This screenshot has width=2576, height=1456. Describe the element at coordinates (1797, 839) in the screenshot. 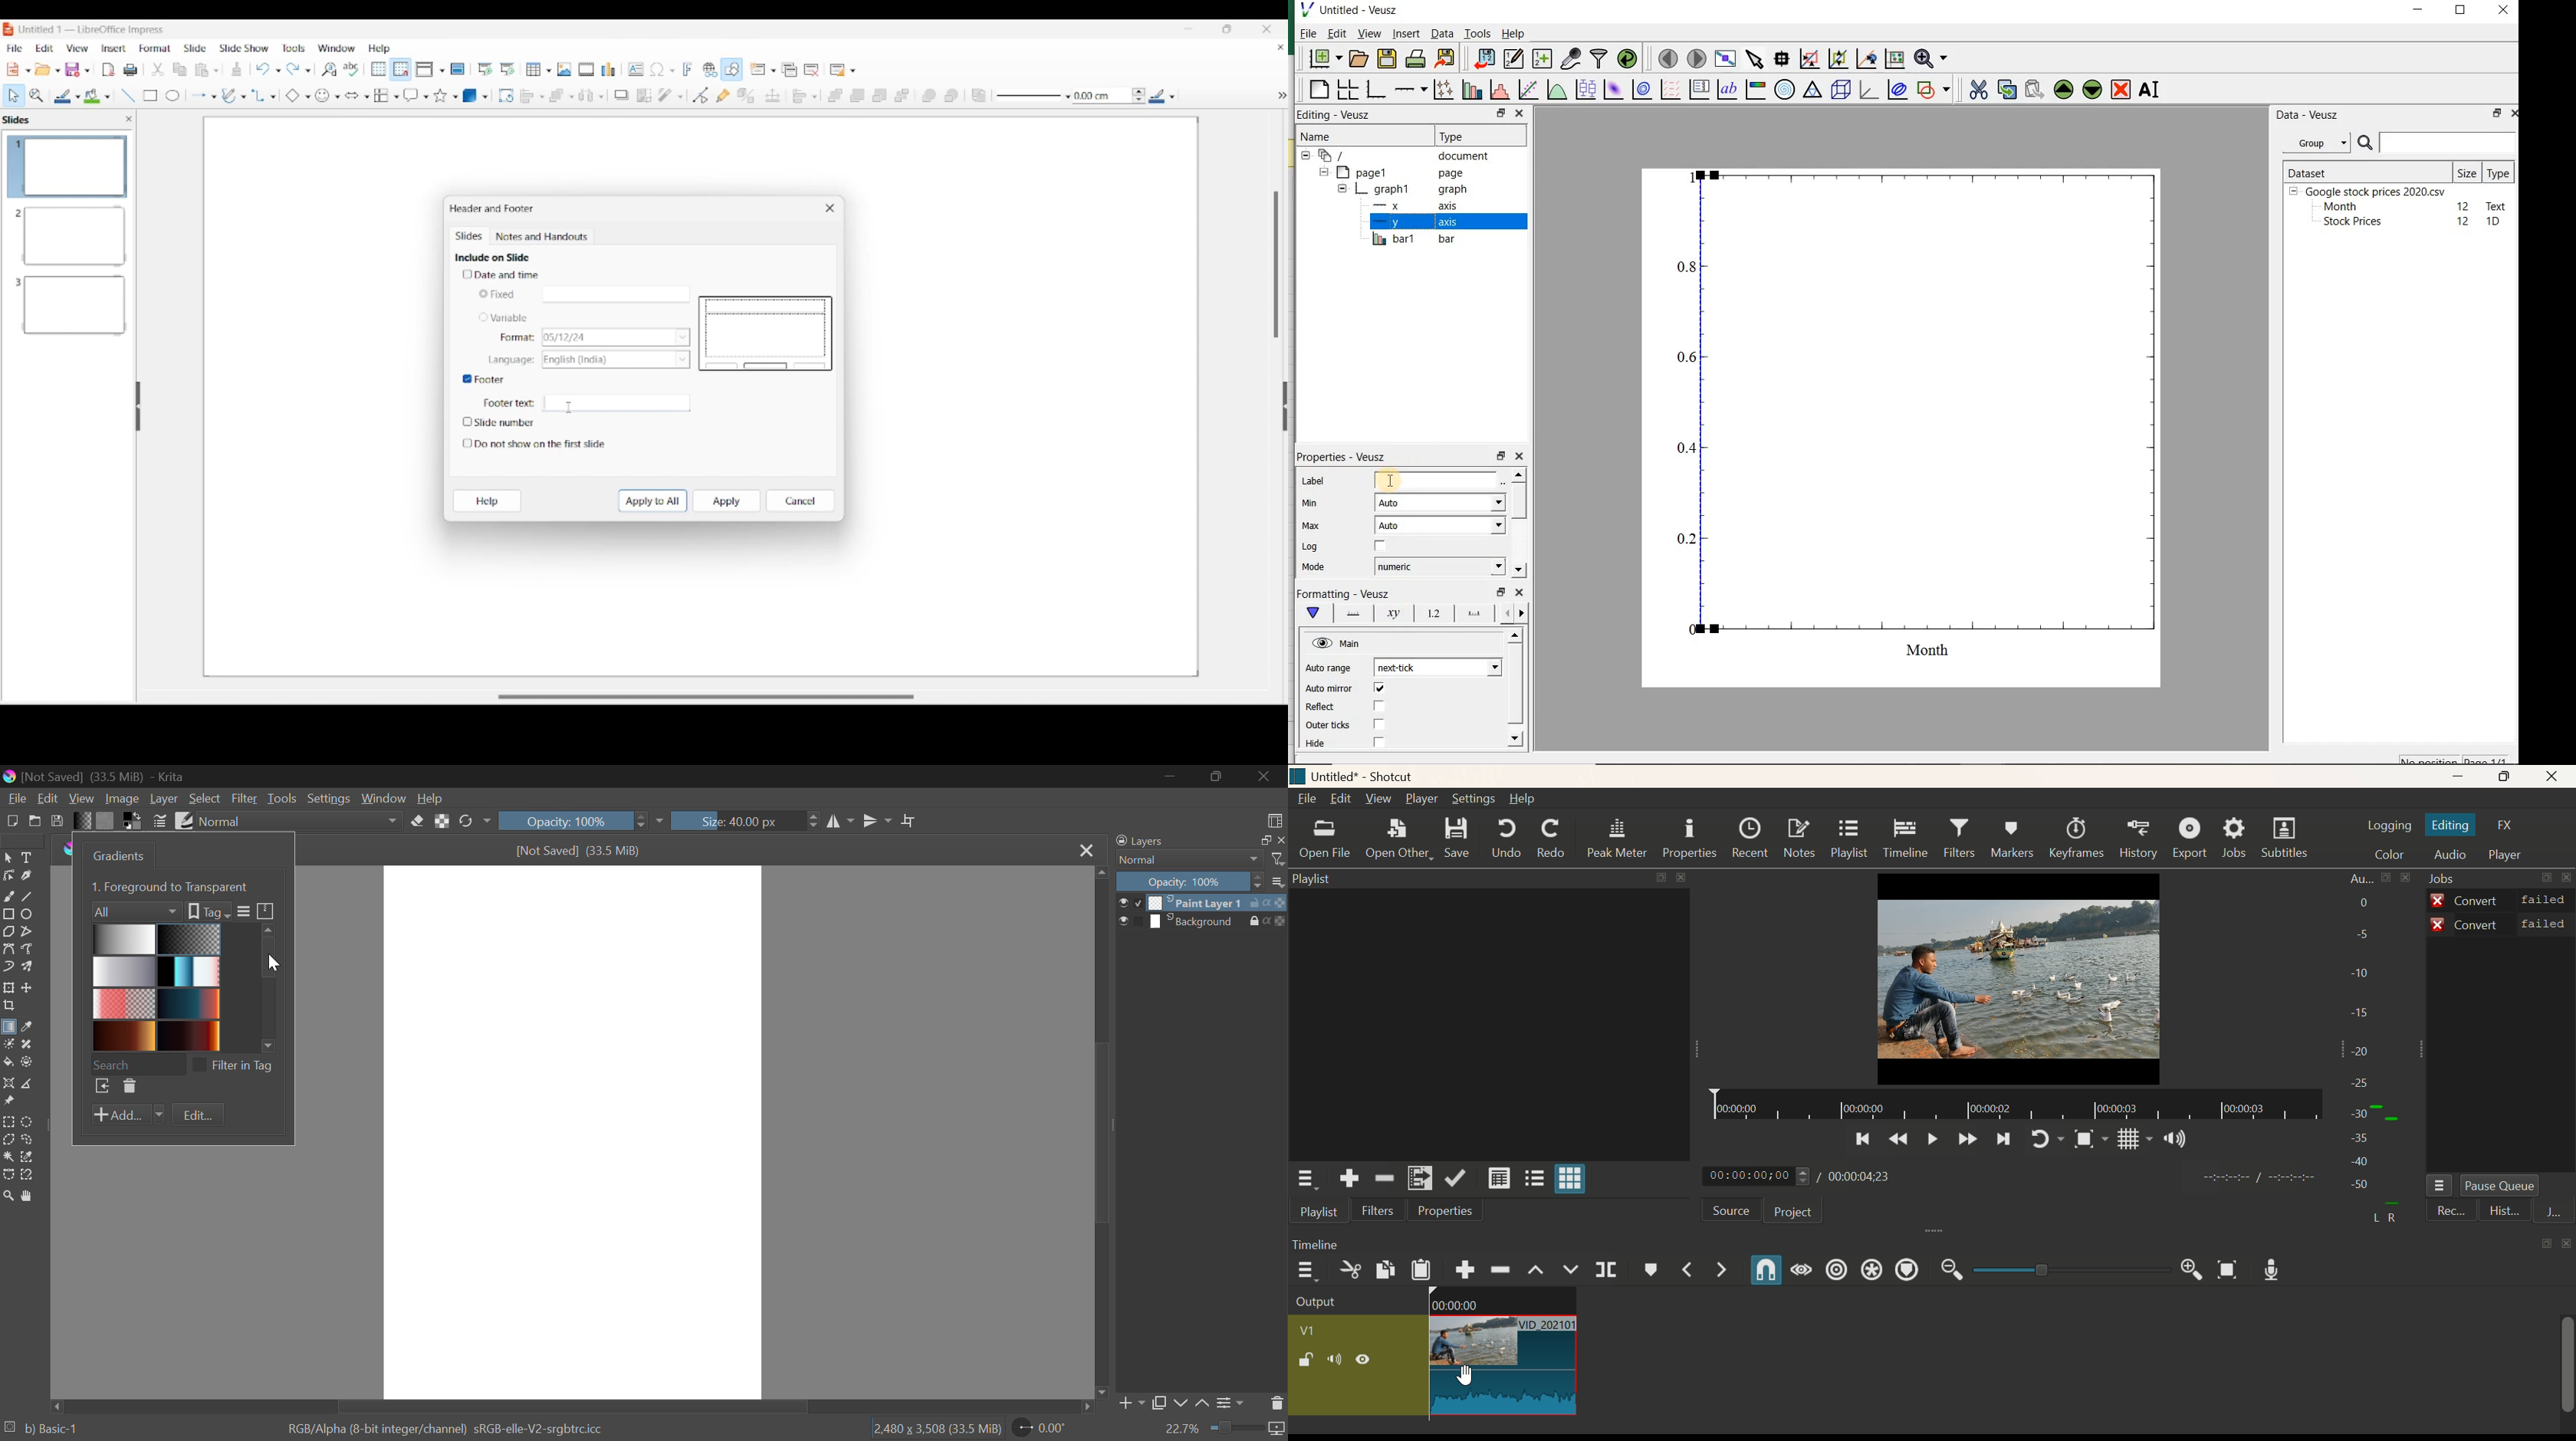

I see `Notes` at that location.